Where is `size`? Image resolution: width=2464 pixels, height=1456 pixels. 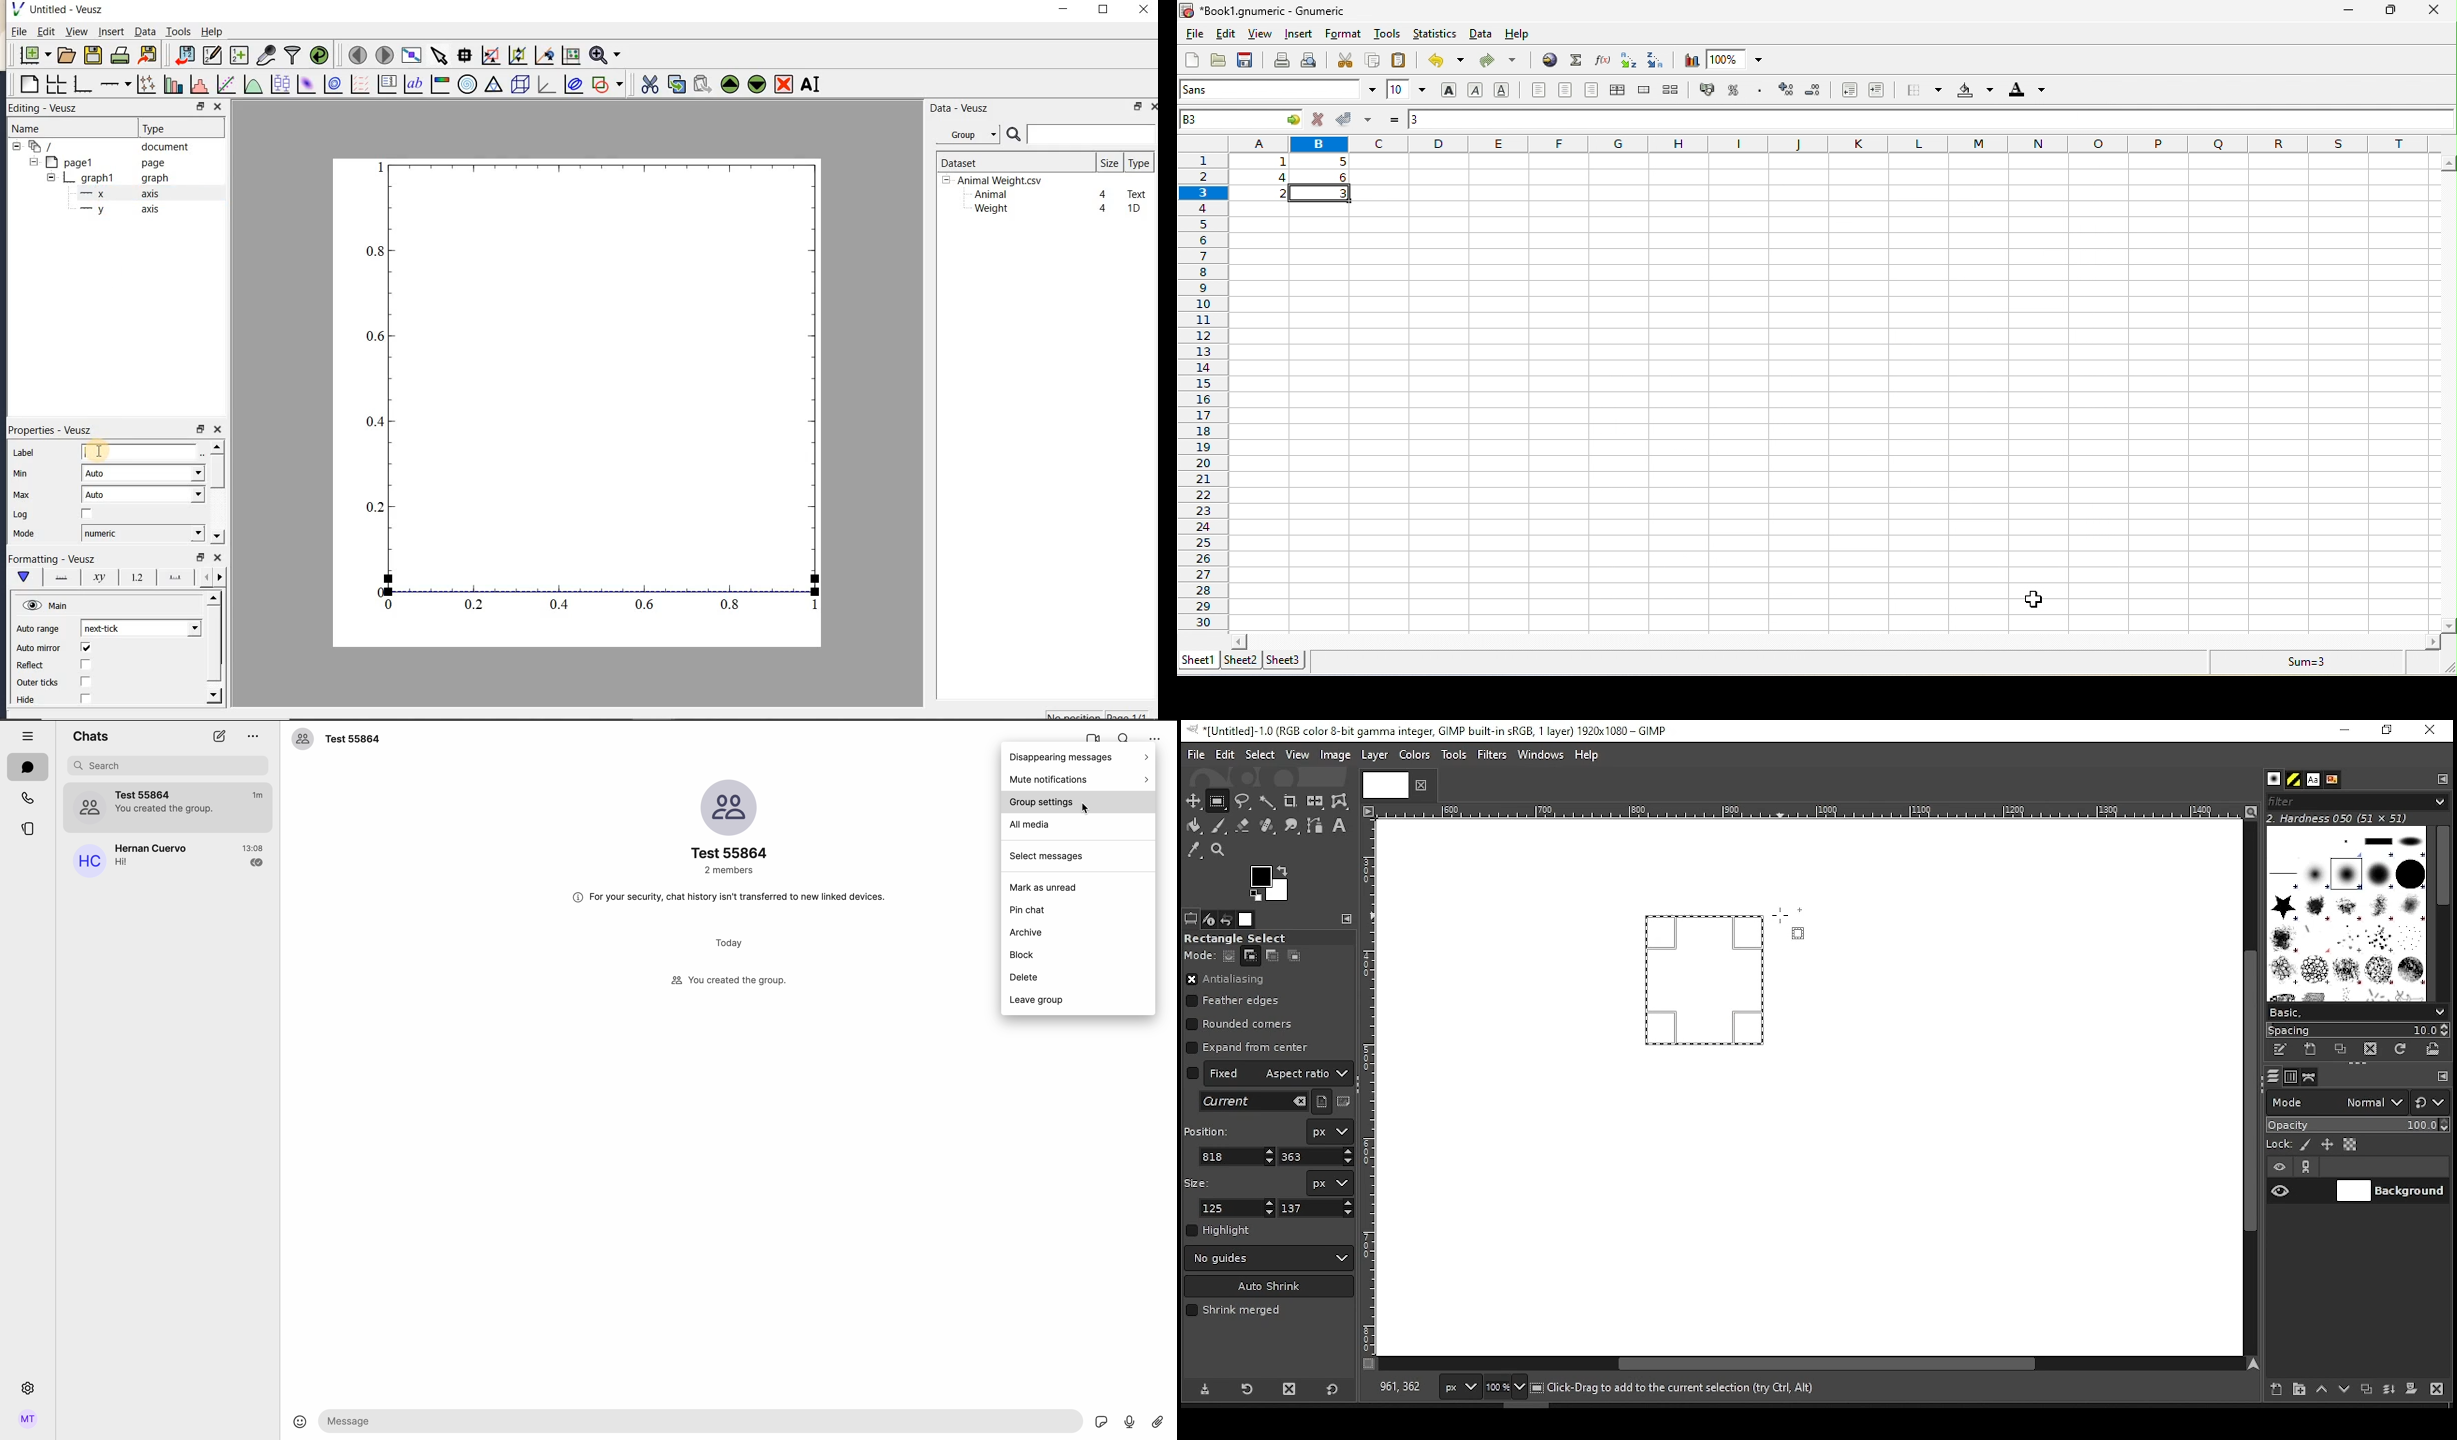 size is located at coordinates (1110, 162).